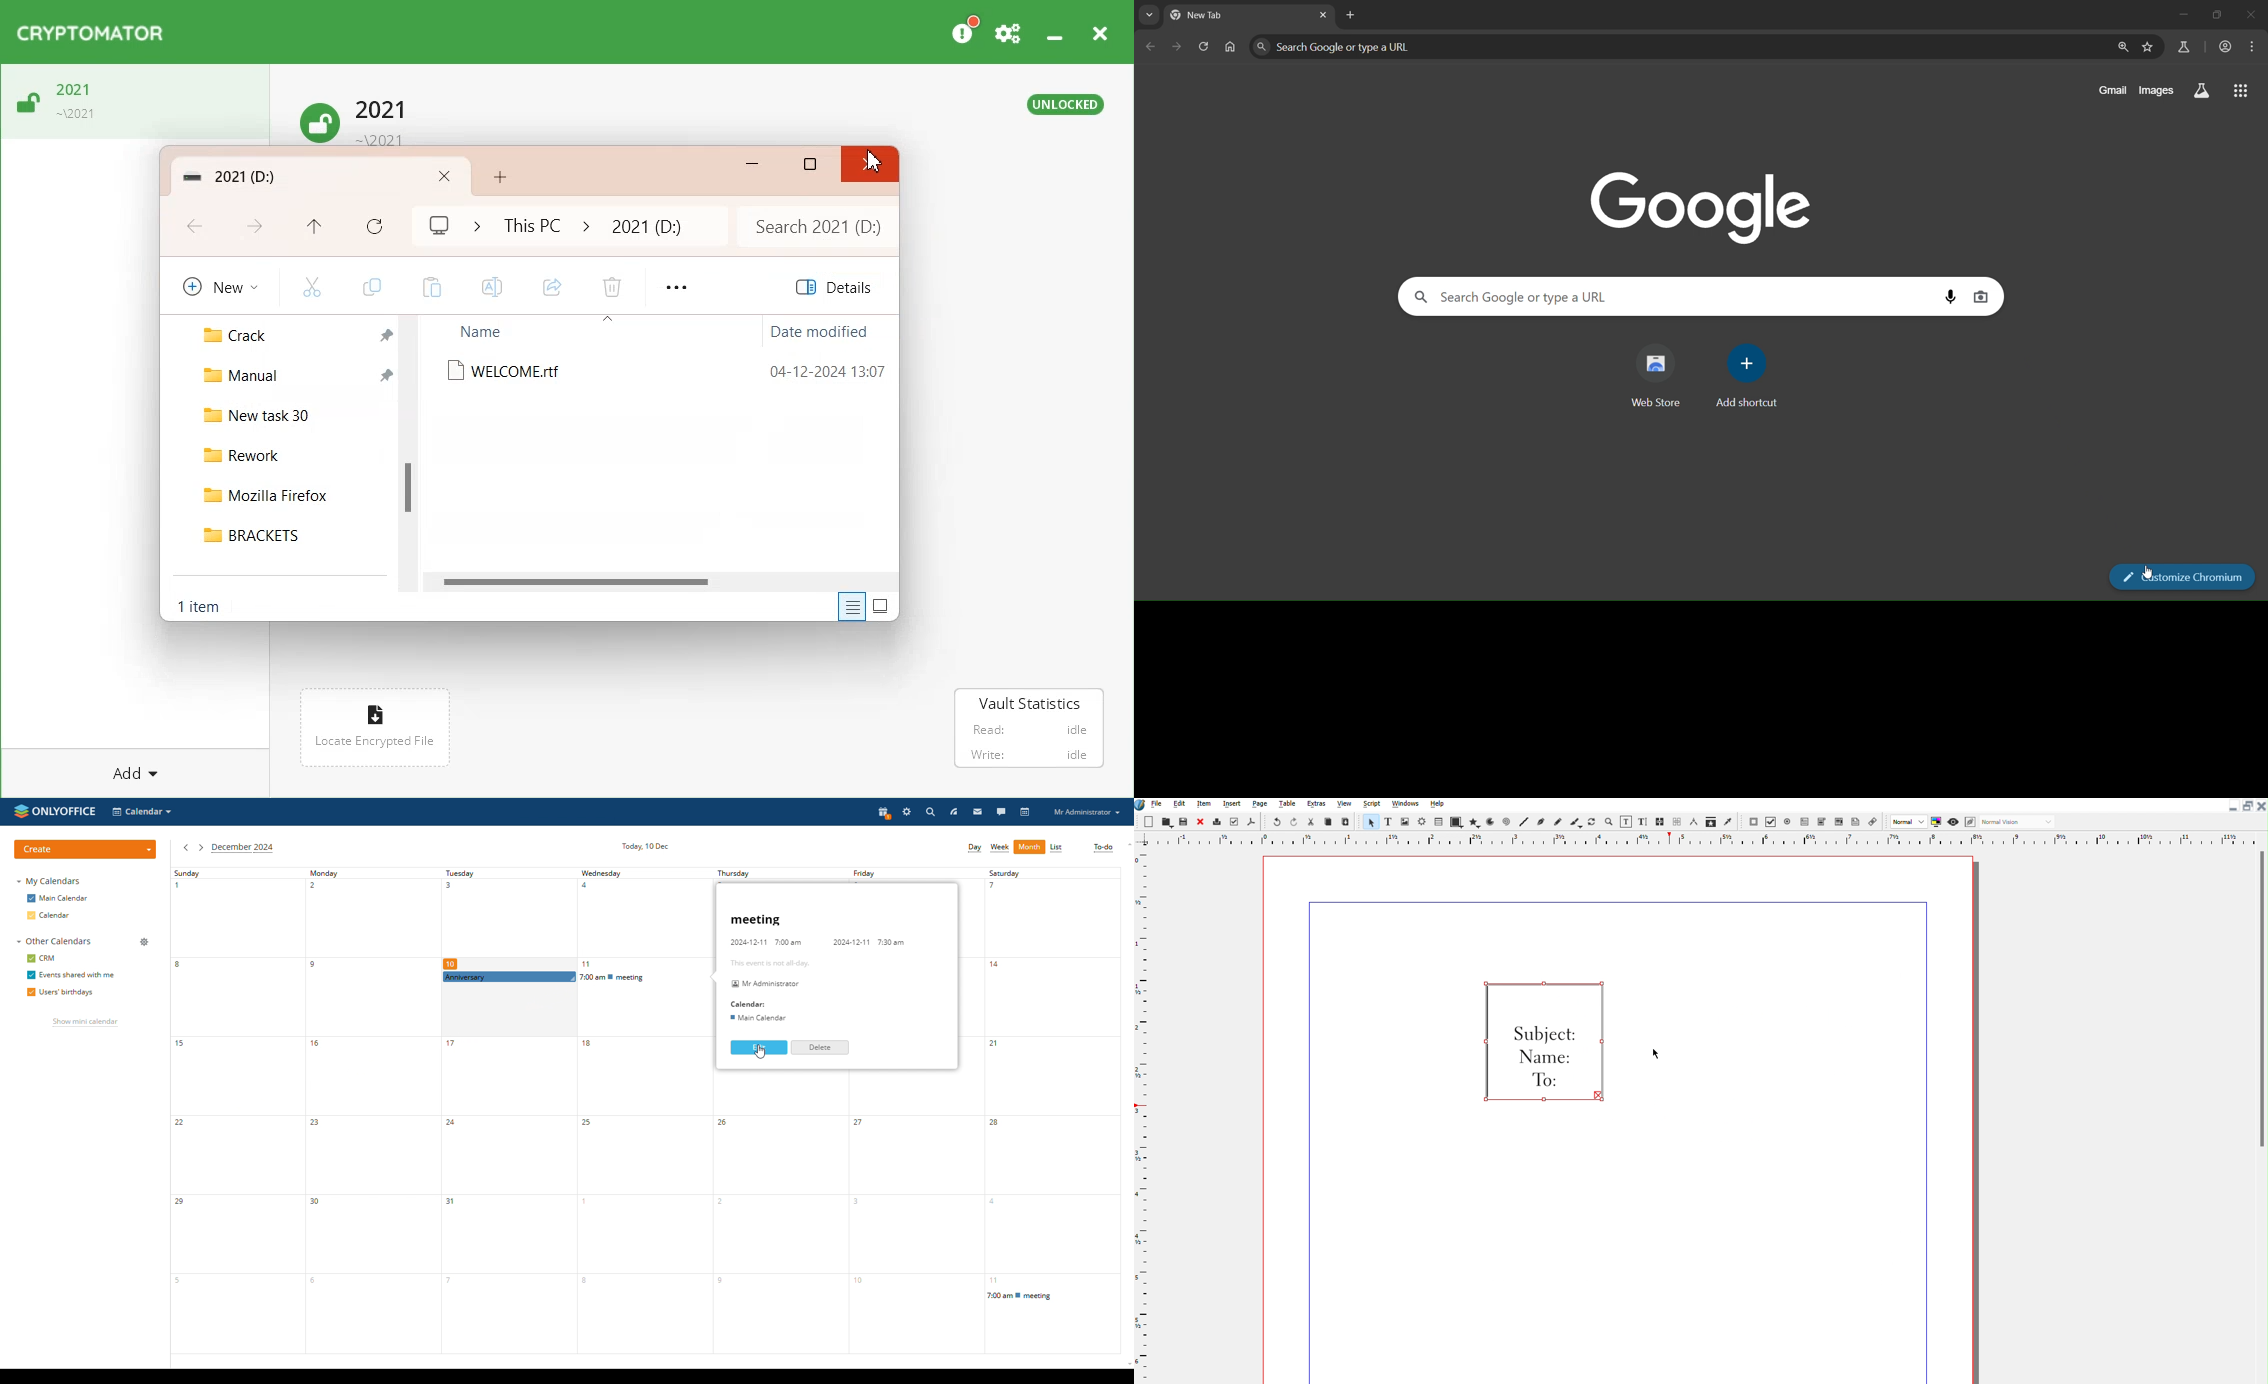 This screenshot has width=2268, height=1400. I want to click on Minimize, so click(753, 165).